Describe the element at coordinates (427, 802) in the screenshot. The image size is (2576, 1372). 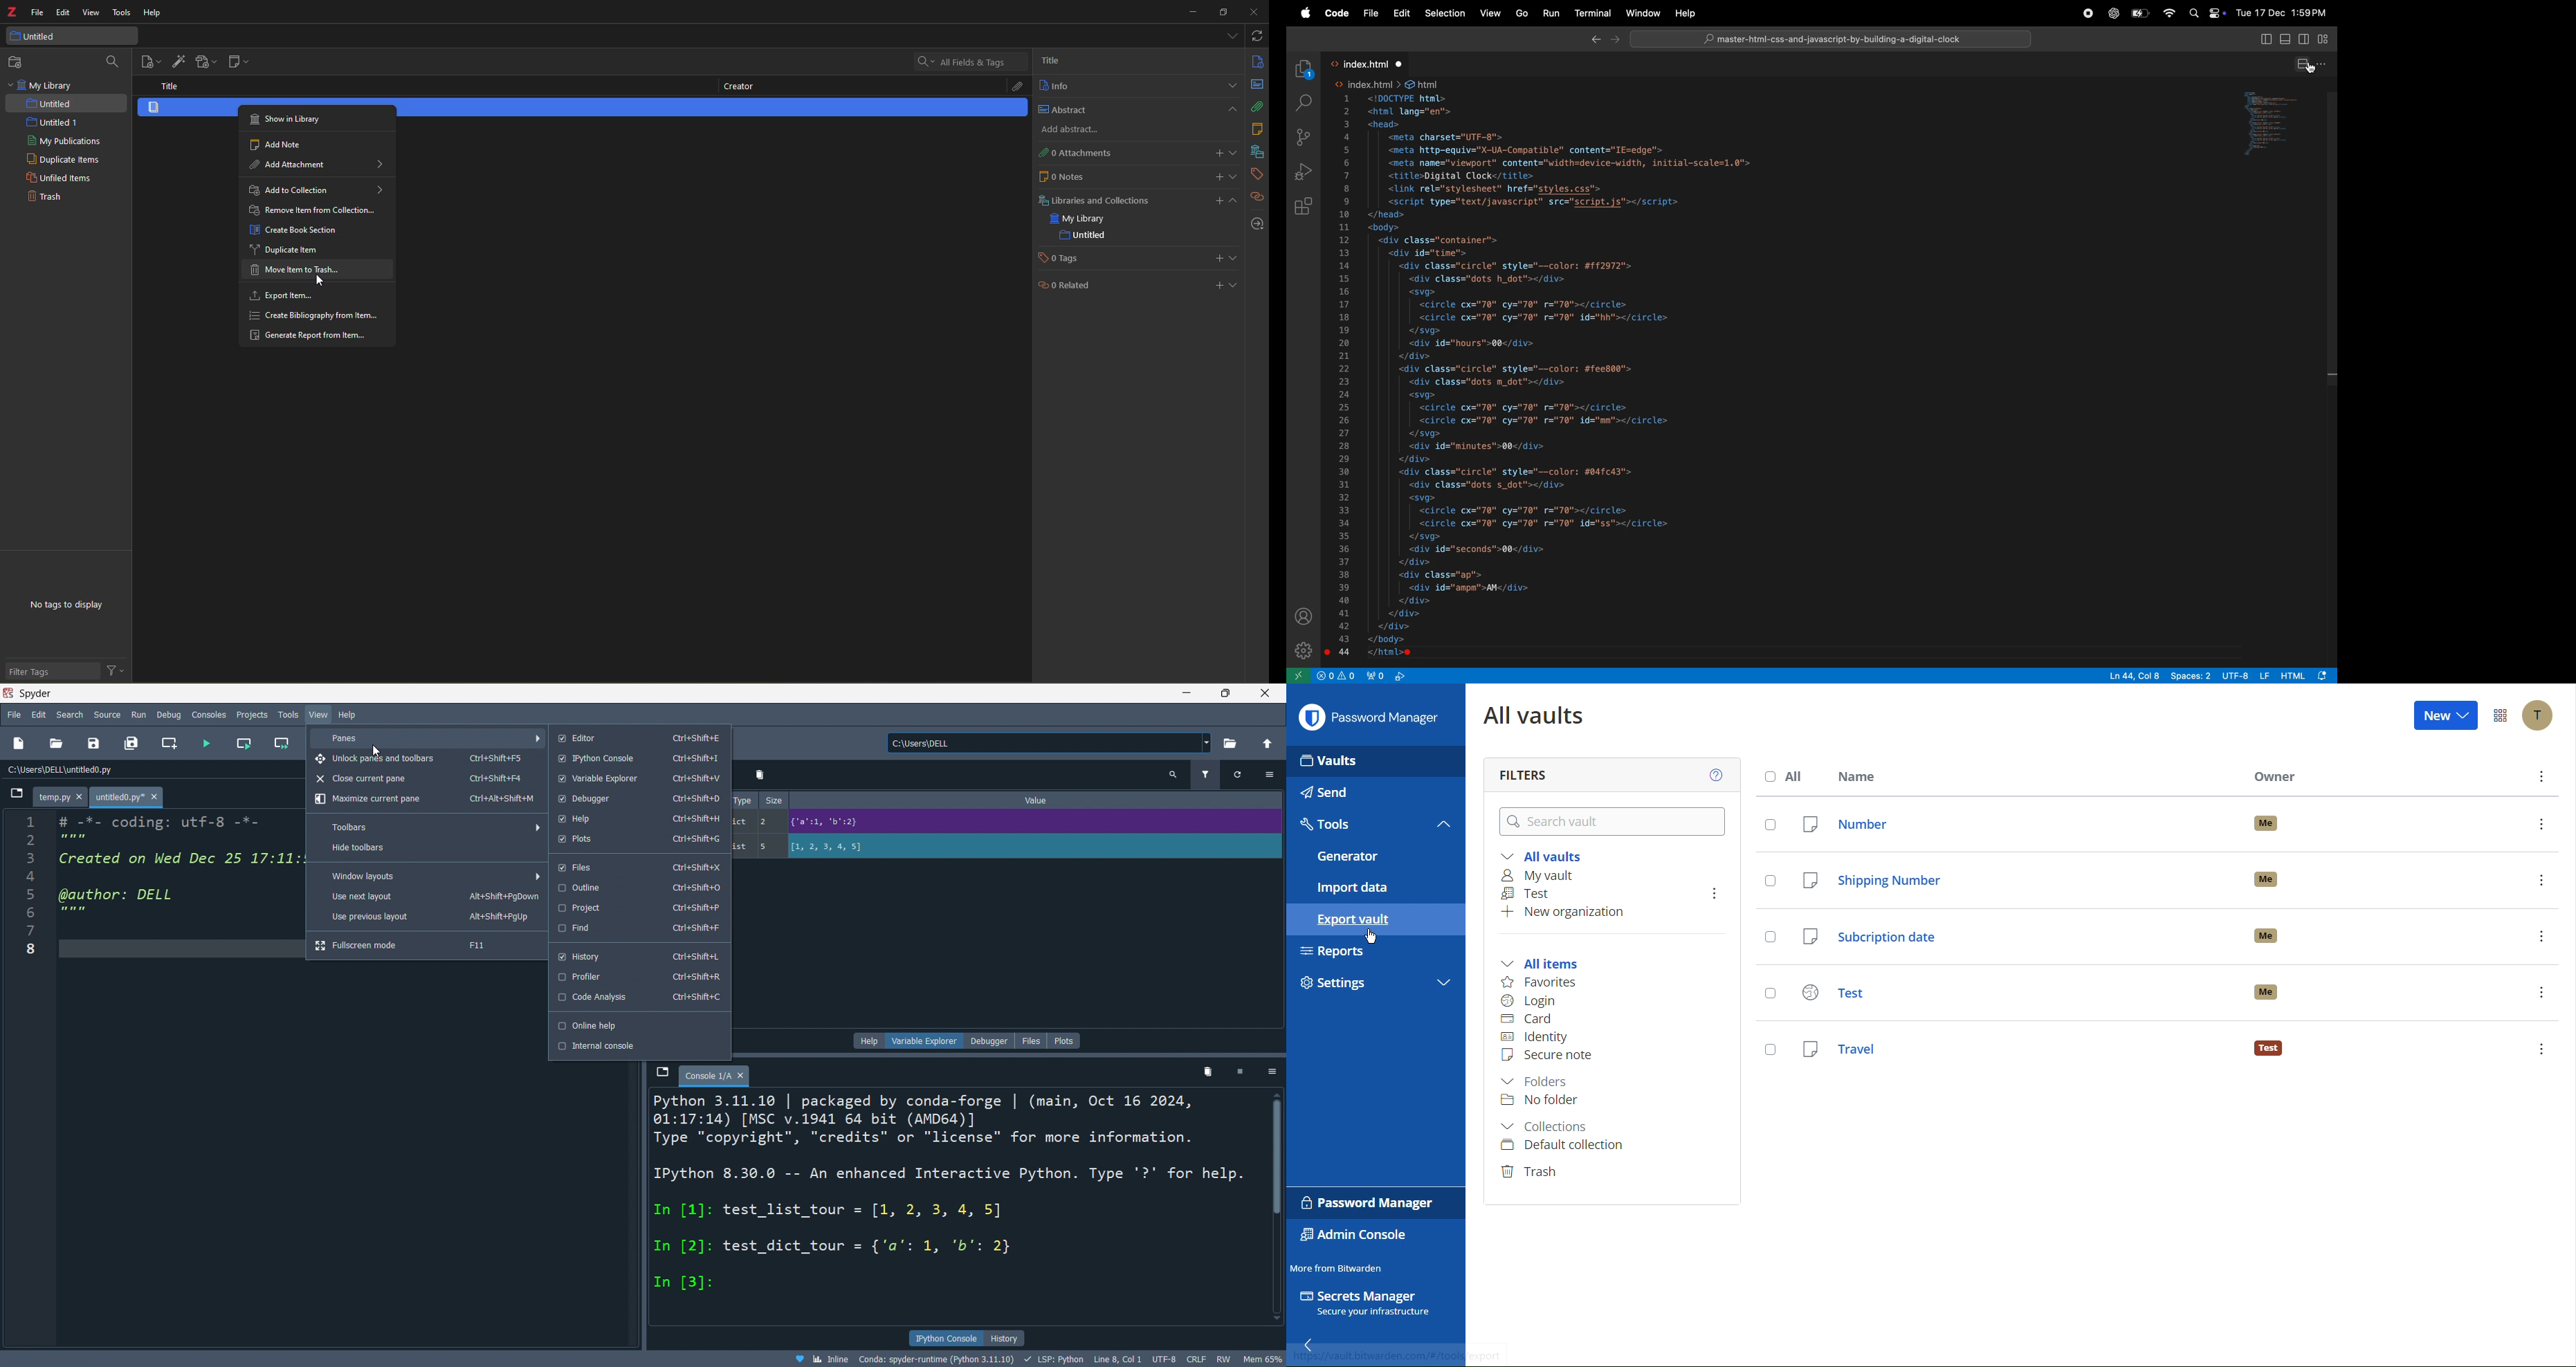
I see `maxmize pane` at that location.